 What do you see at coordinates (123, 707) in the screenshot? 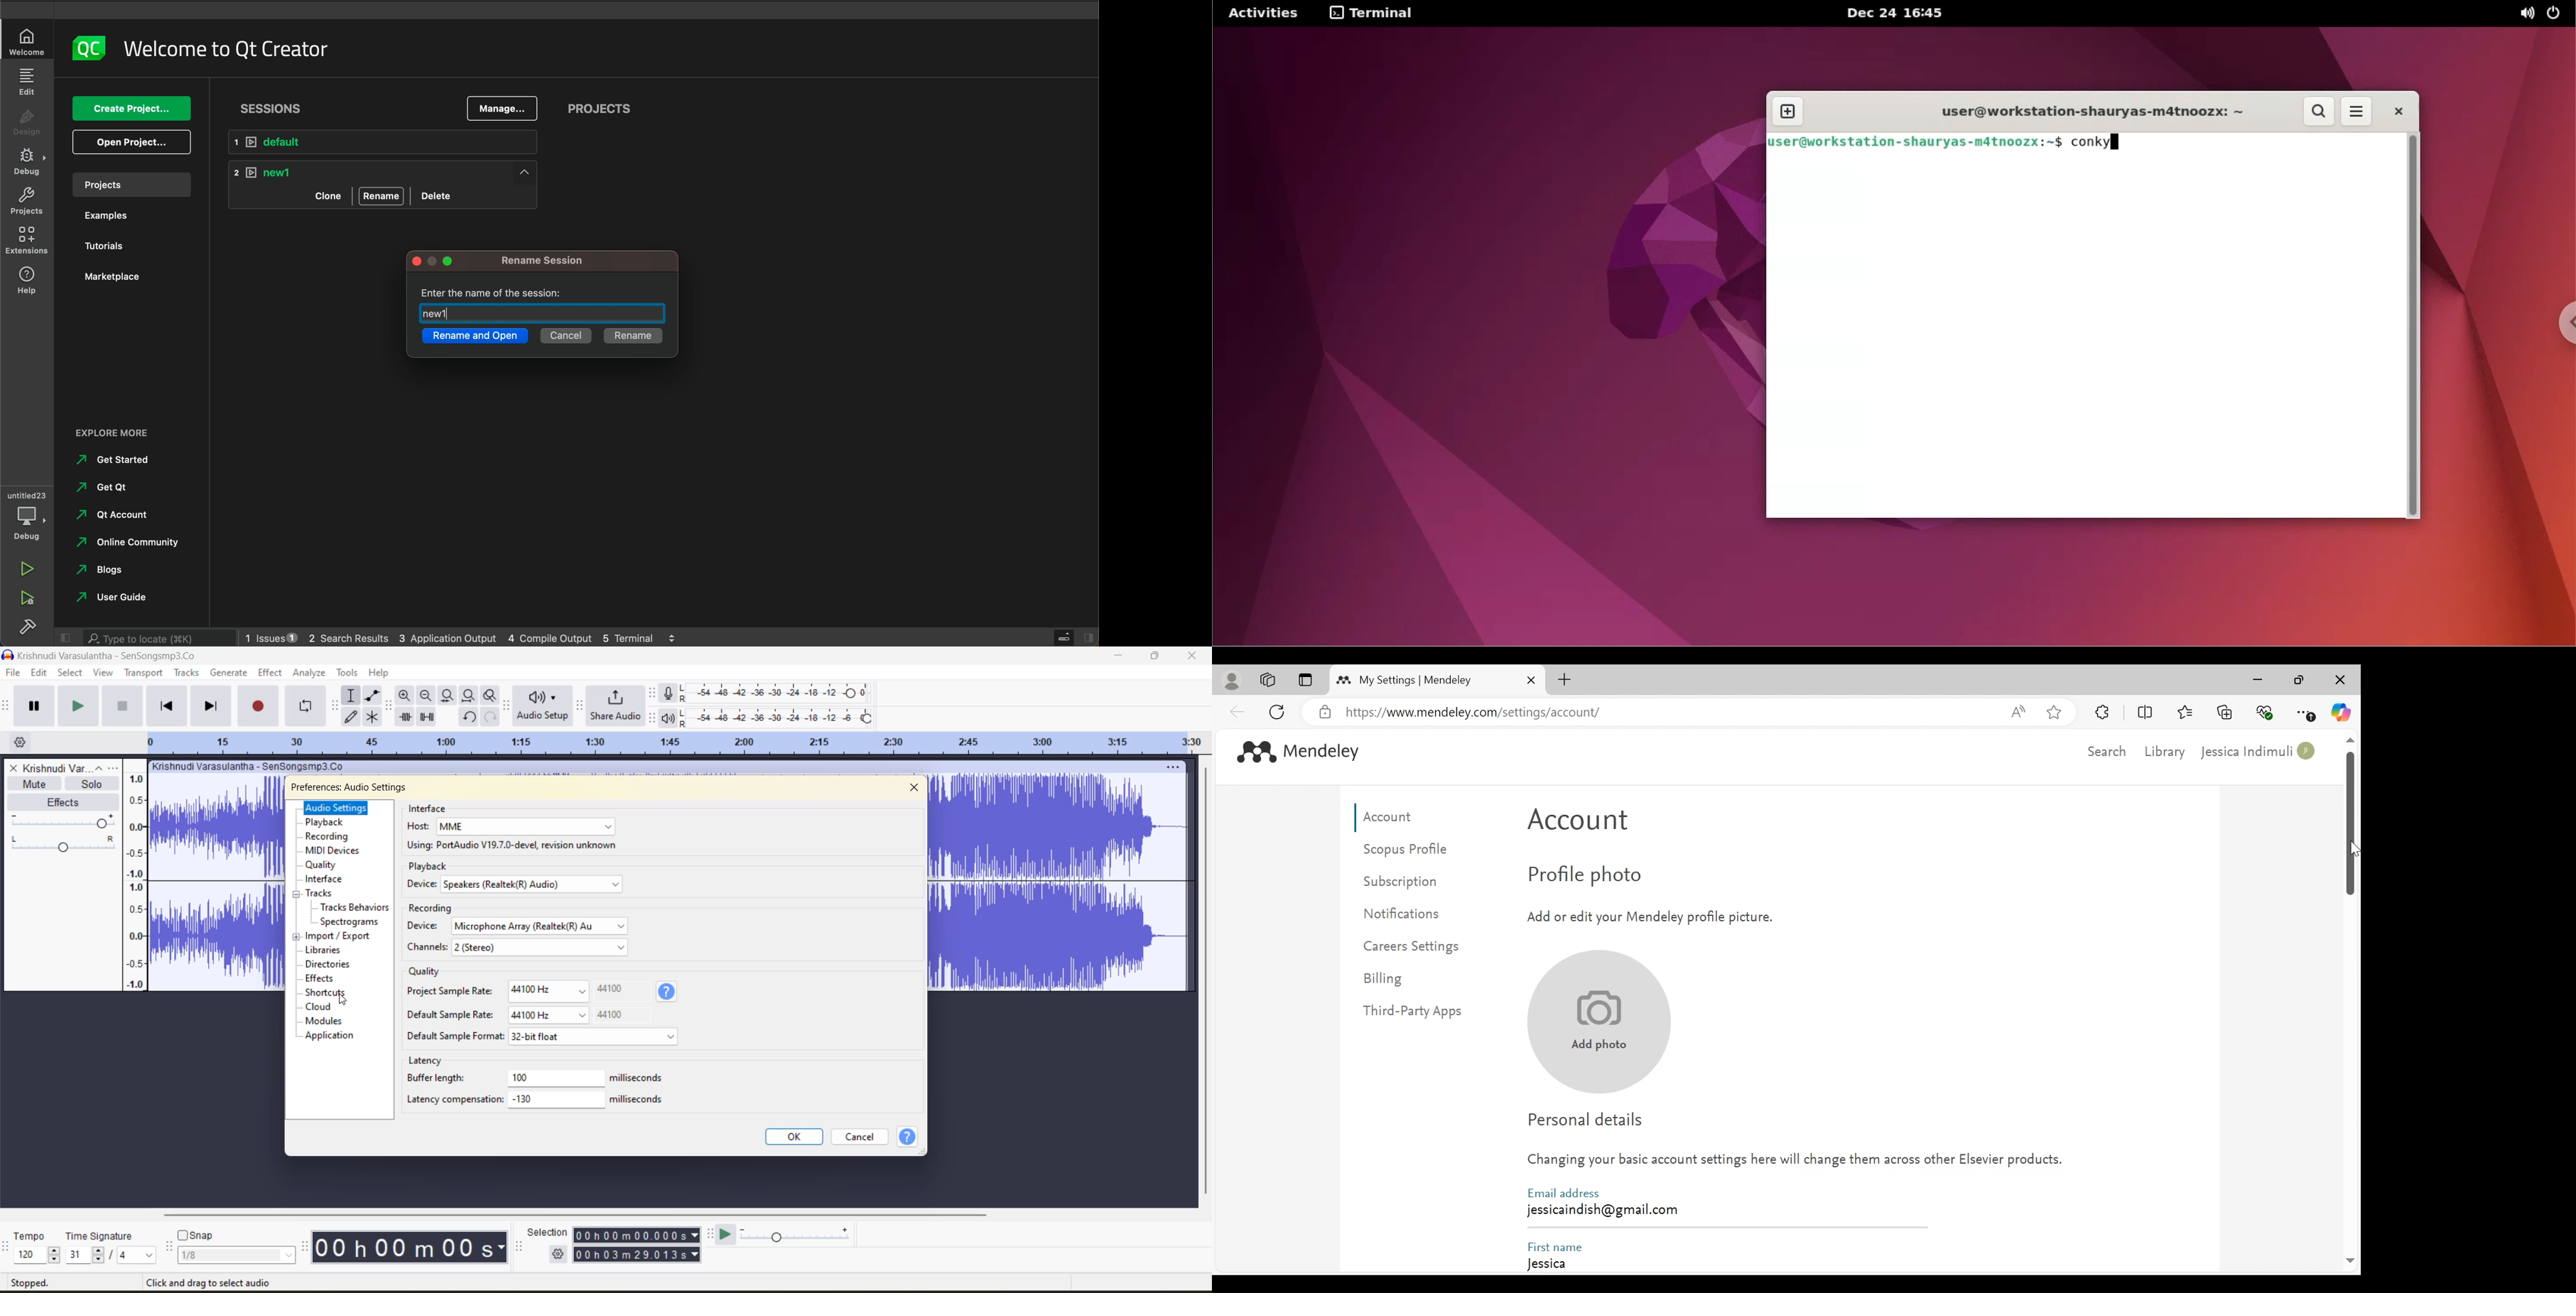
I see `stop` at bounding box center [123, 707].